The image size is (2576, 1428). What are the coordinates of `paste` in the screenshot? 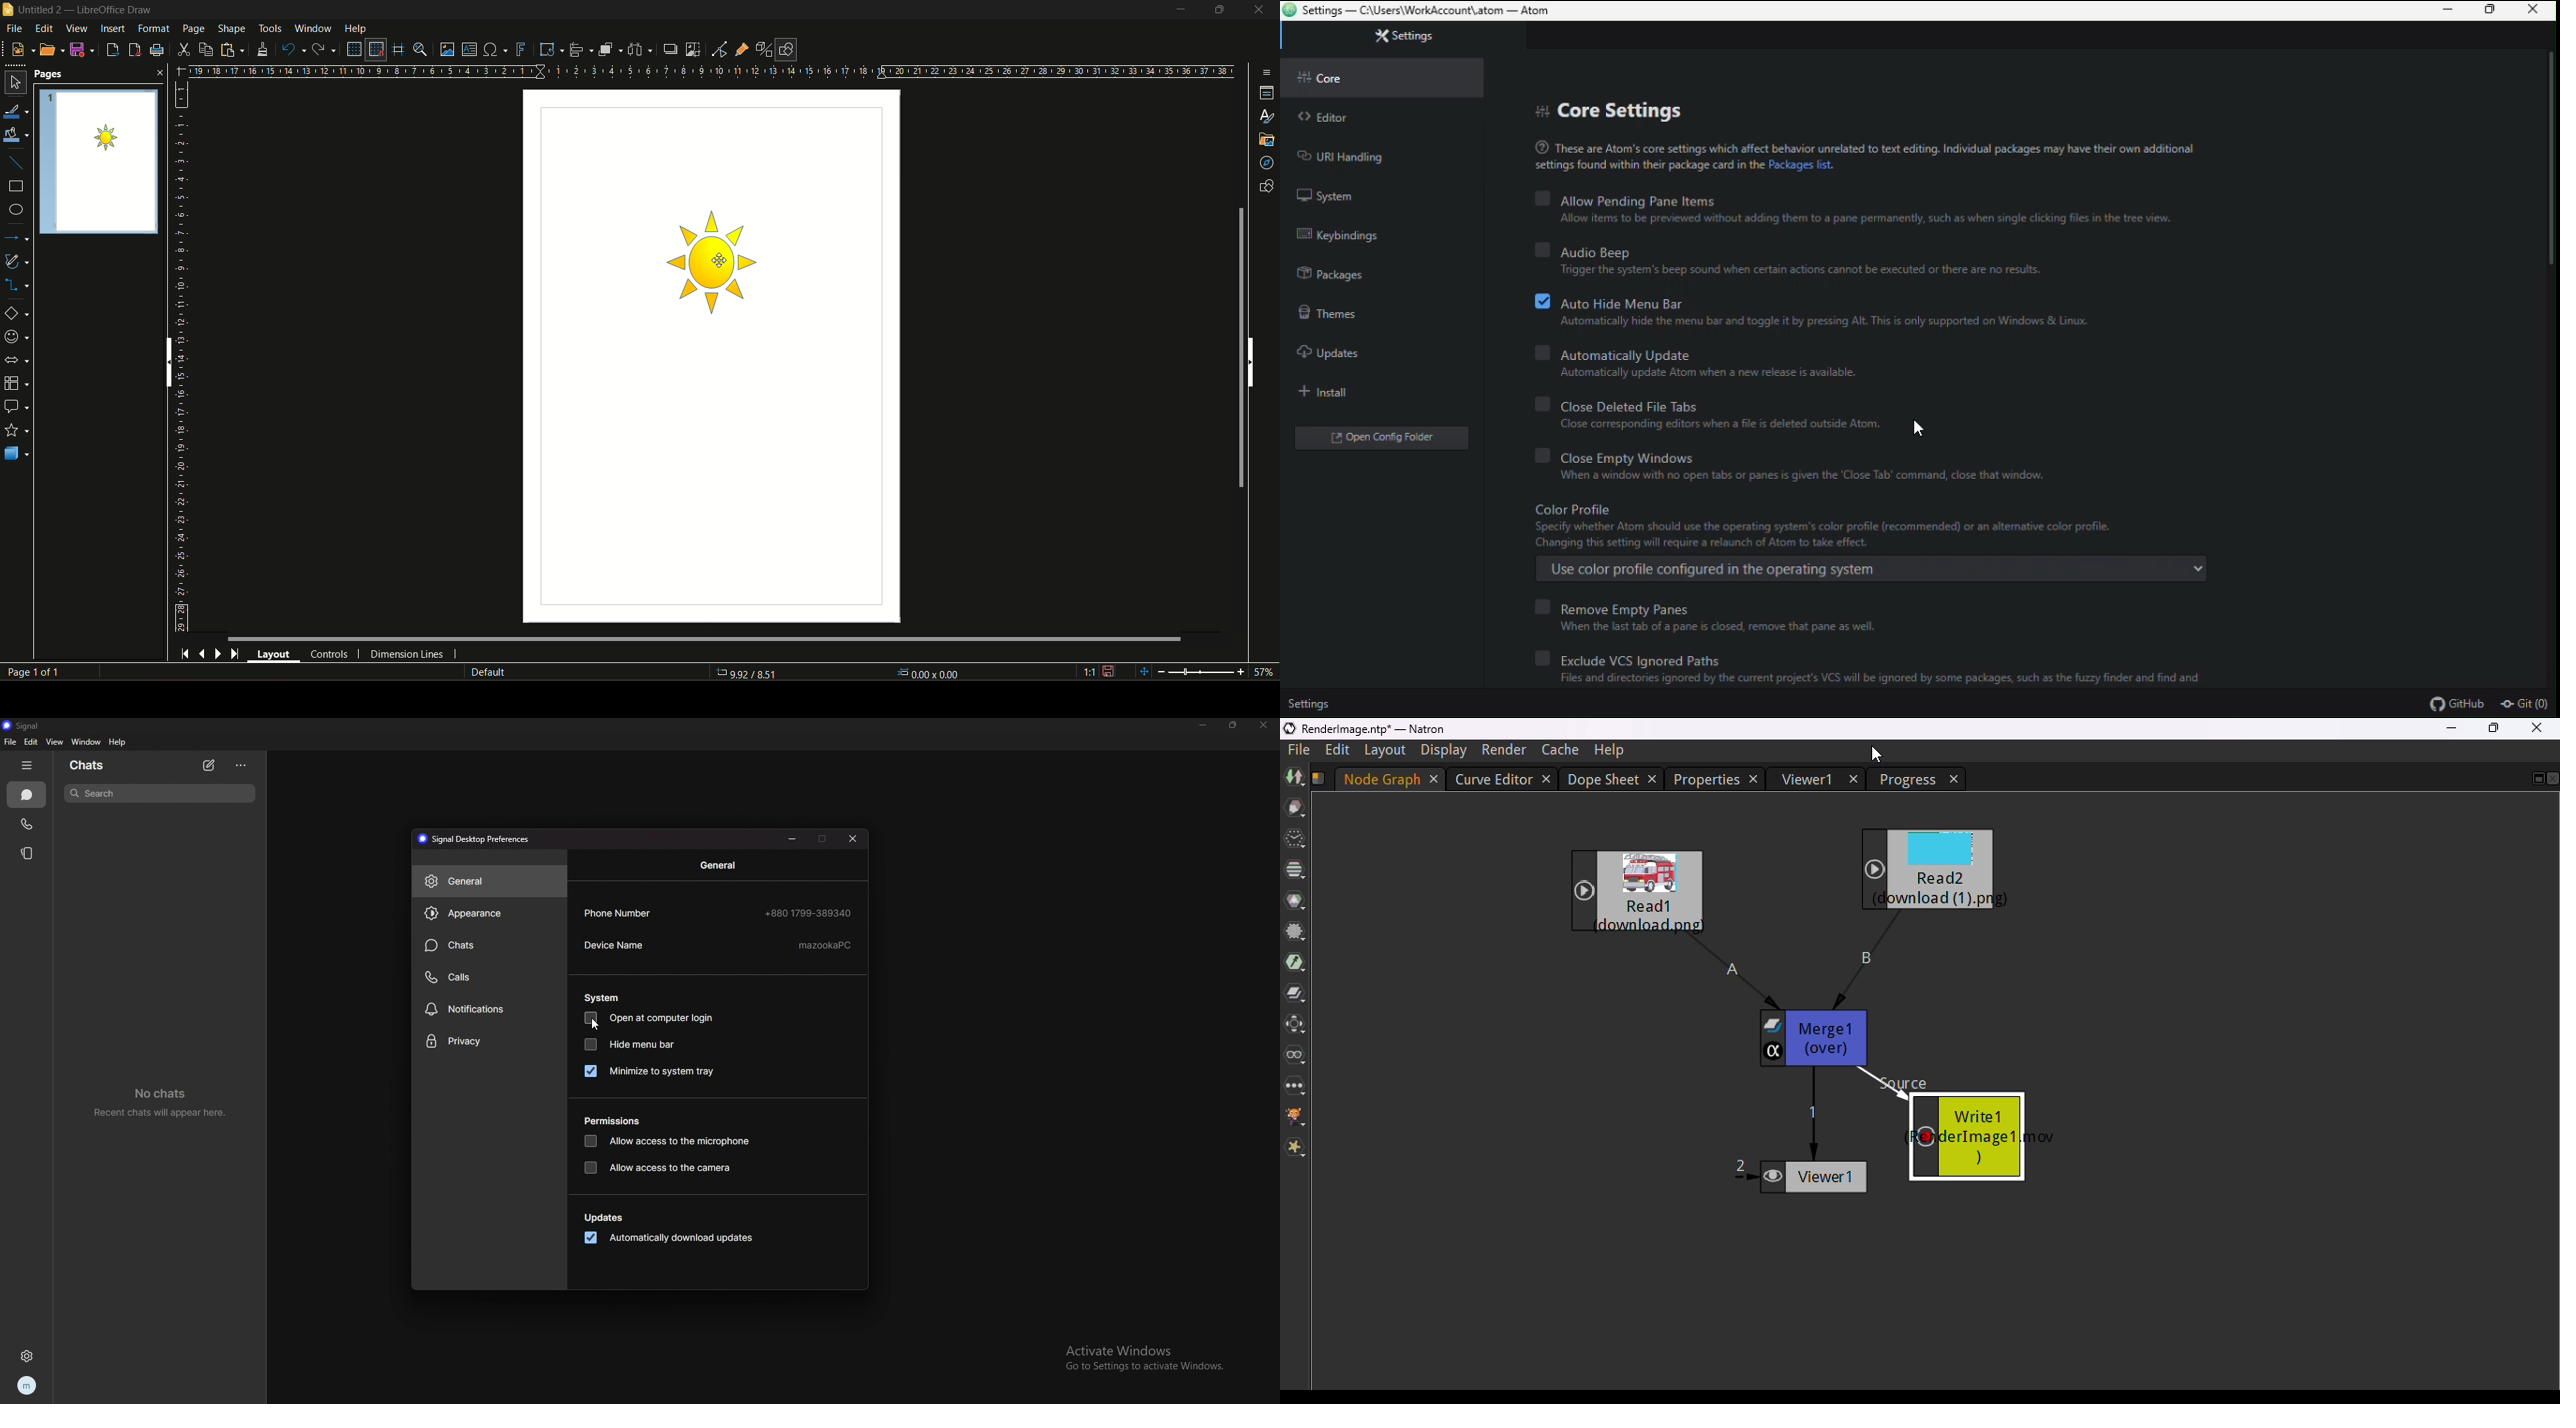 It's located at (231, 49).